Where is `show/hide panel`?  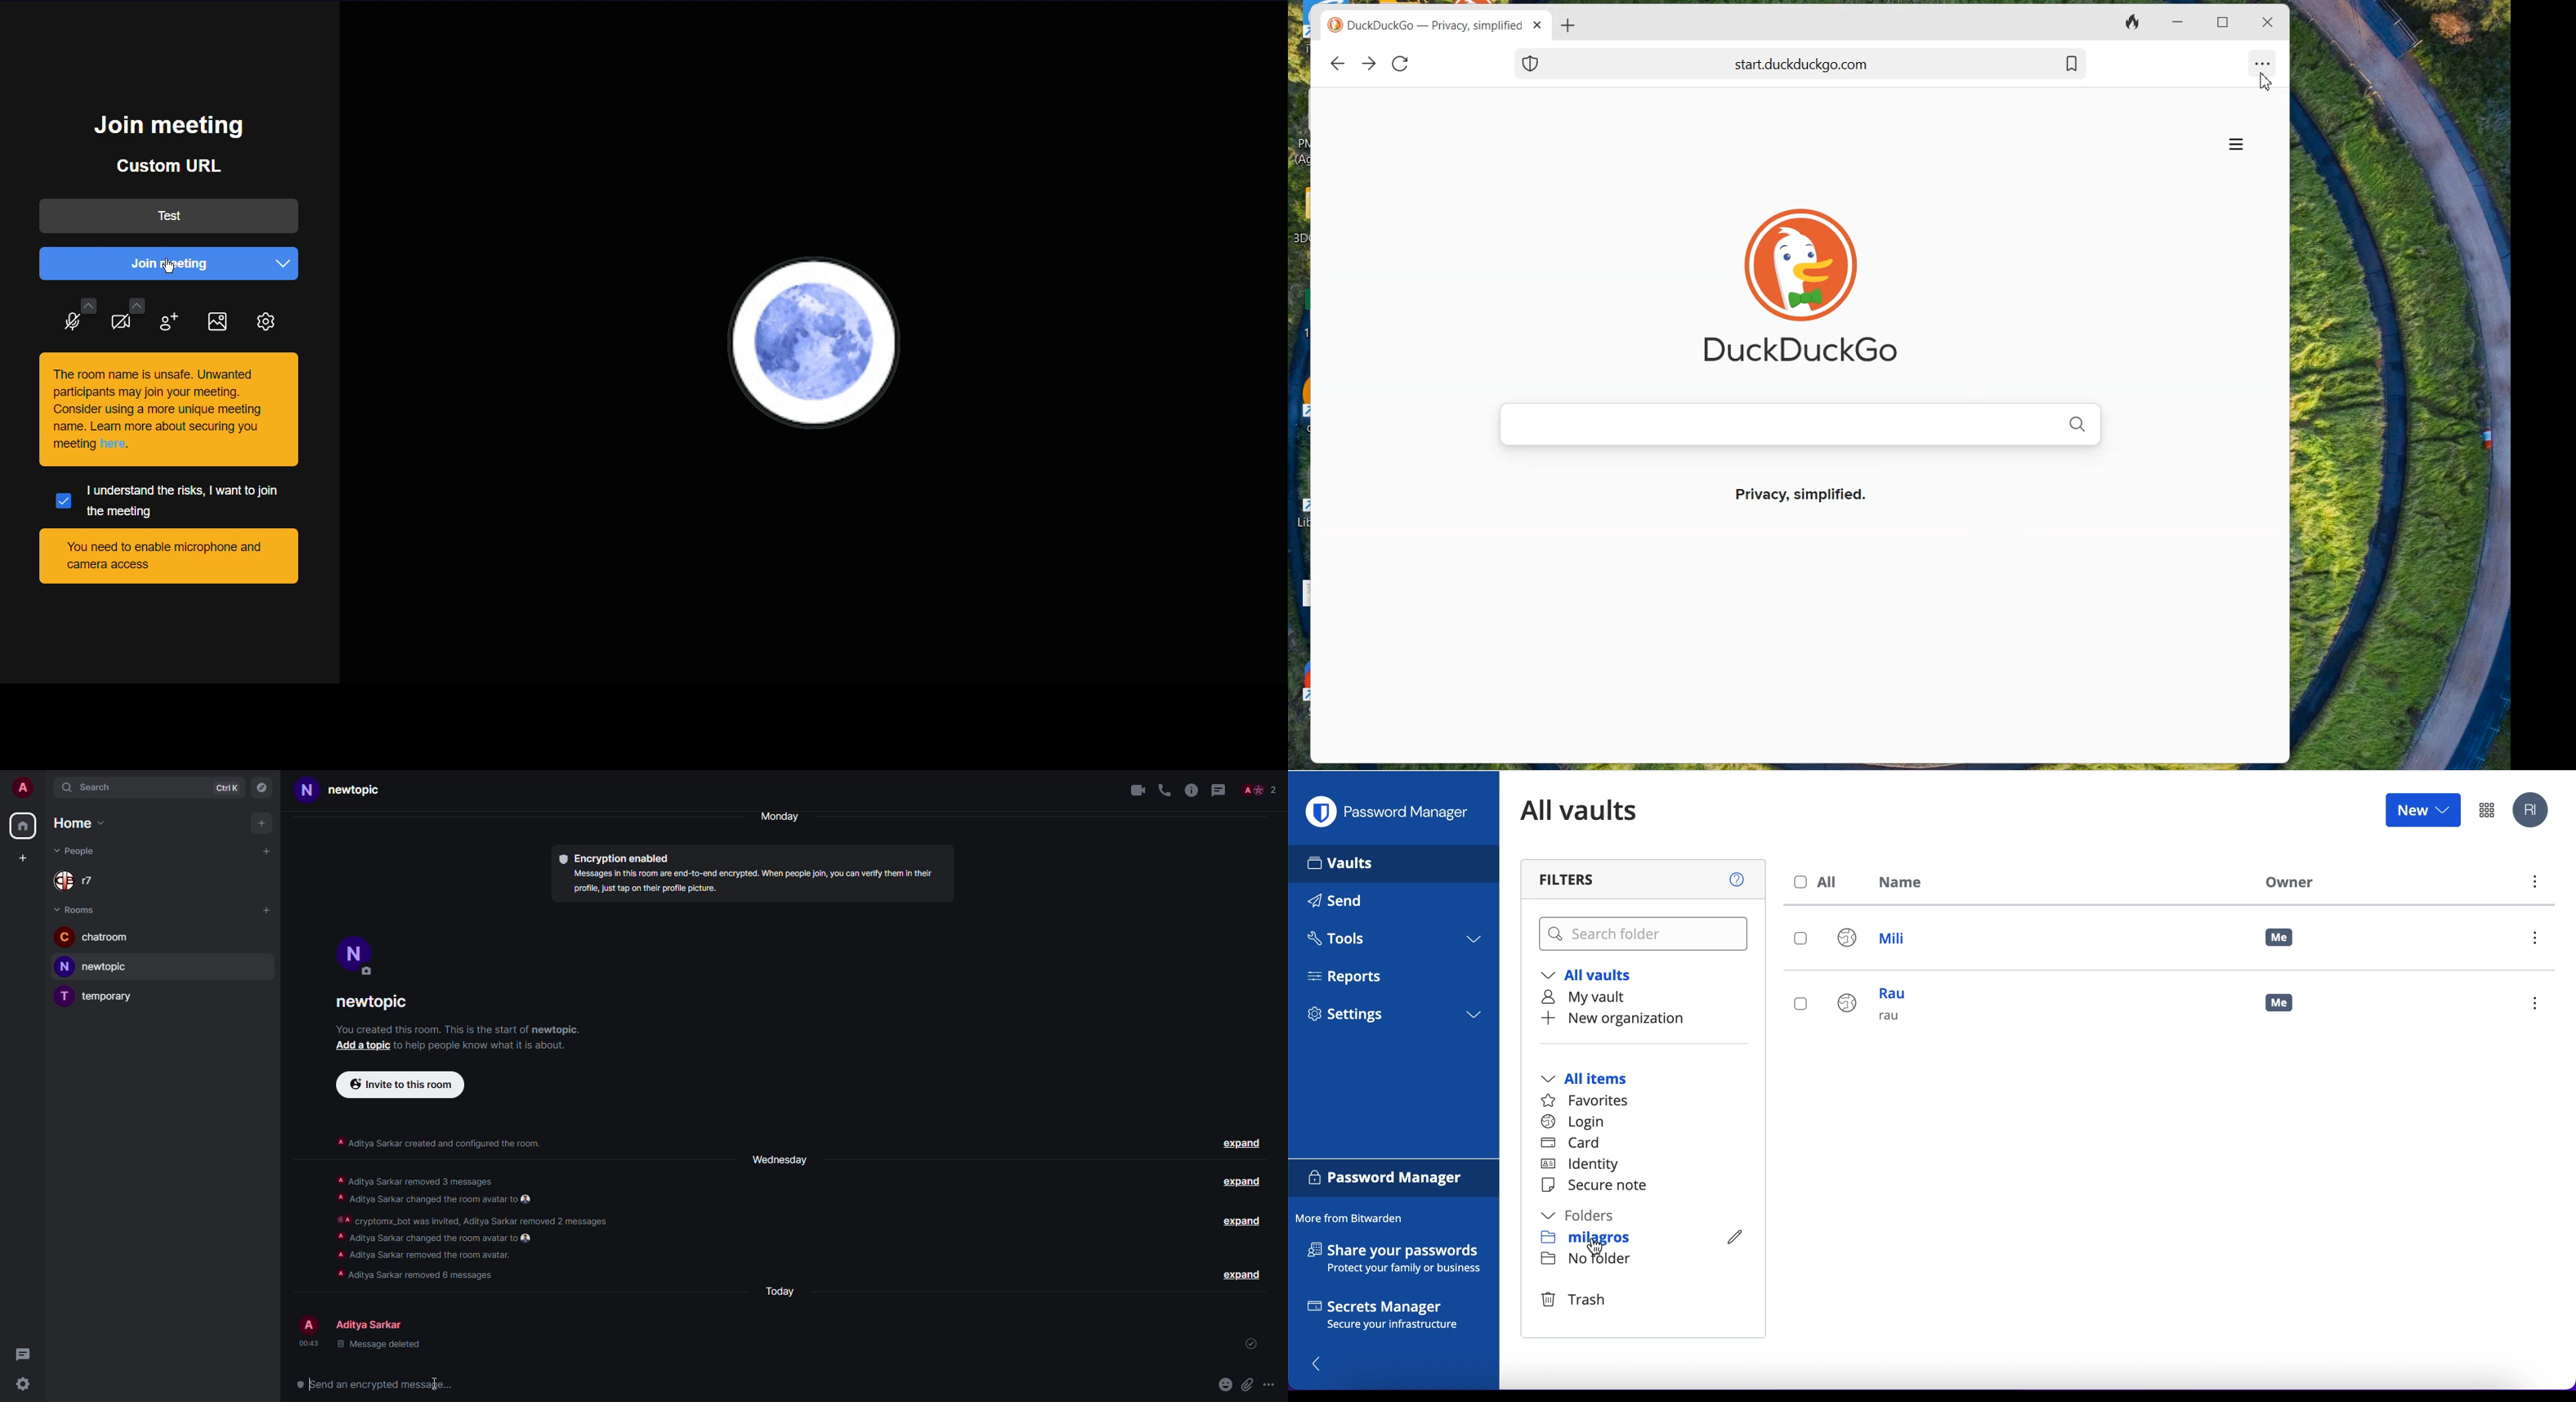 show/hide panel is located at coordinates (1322, 1363).